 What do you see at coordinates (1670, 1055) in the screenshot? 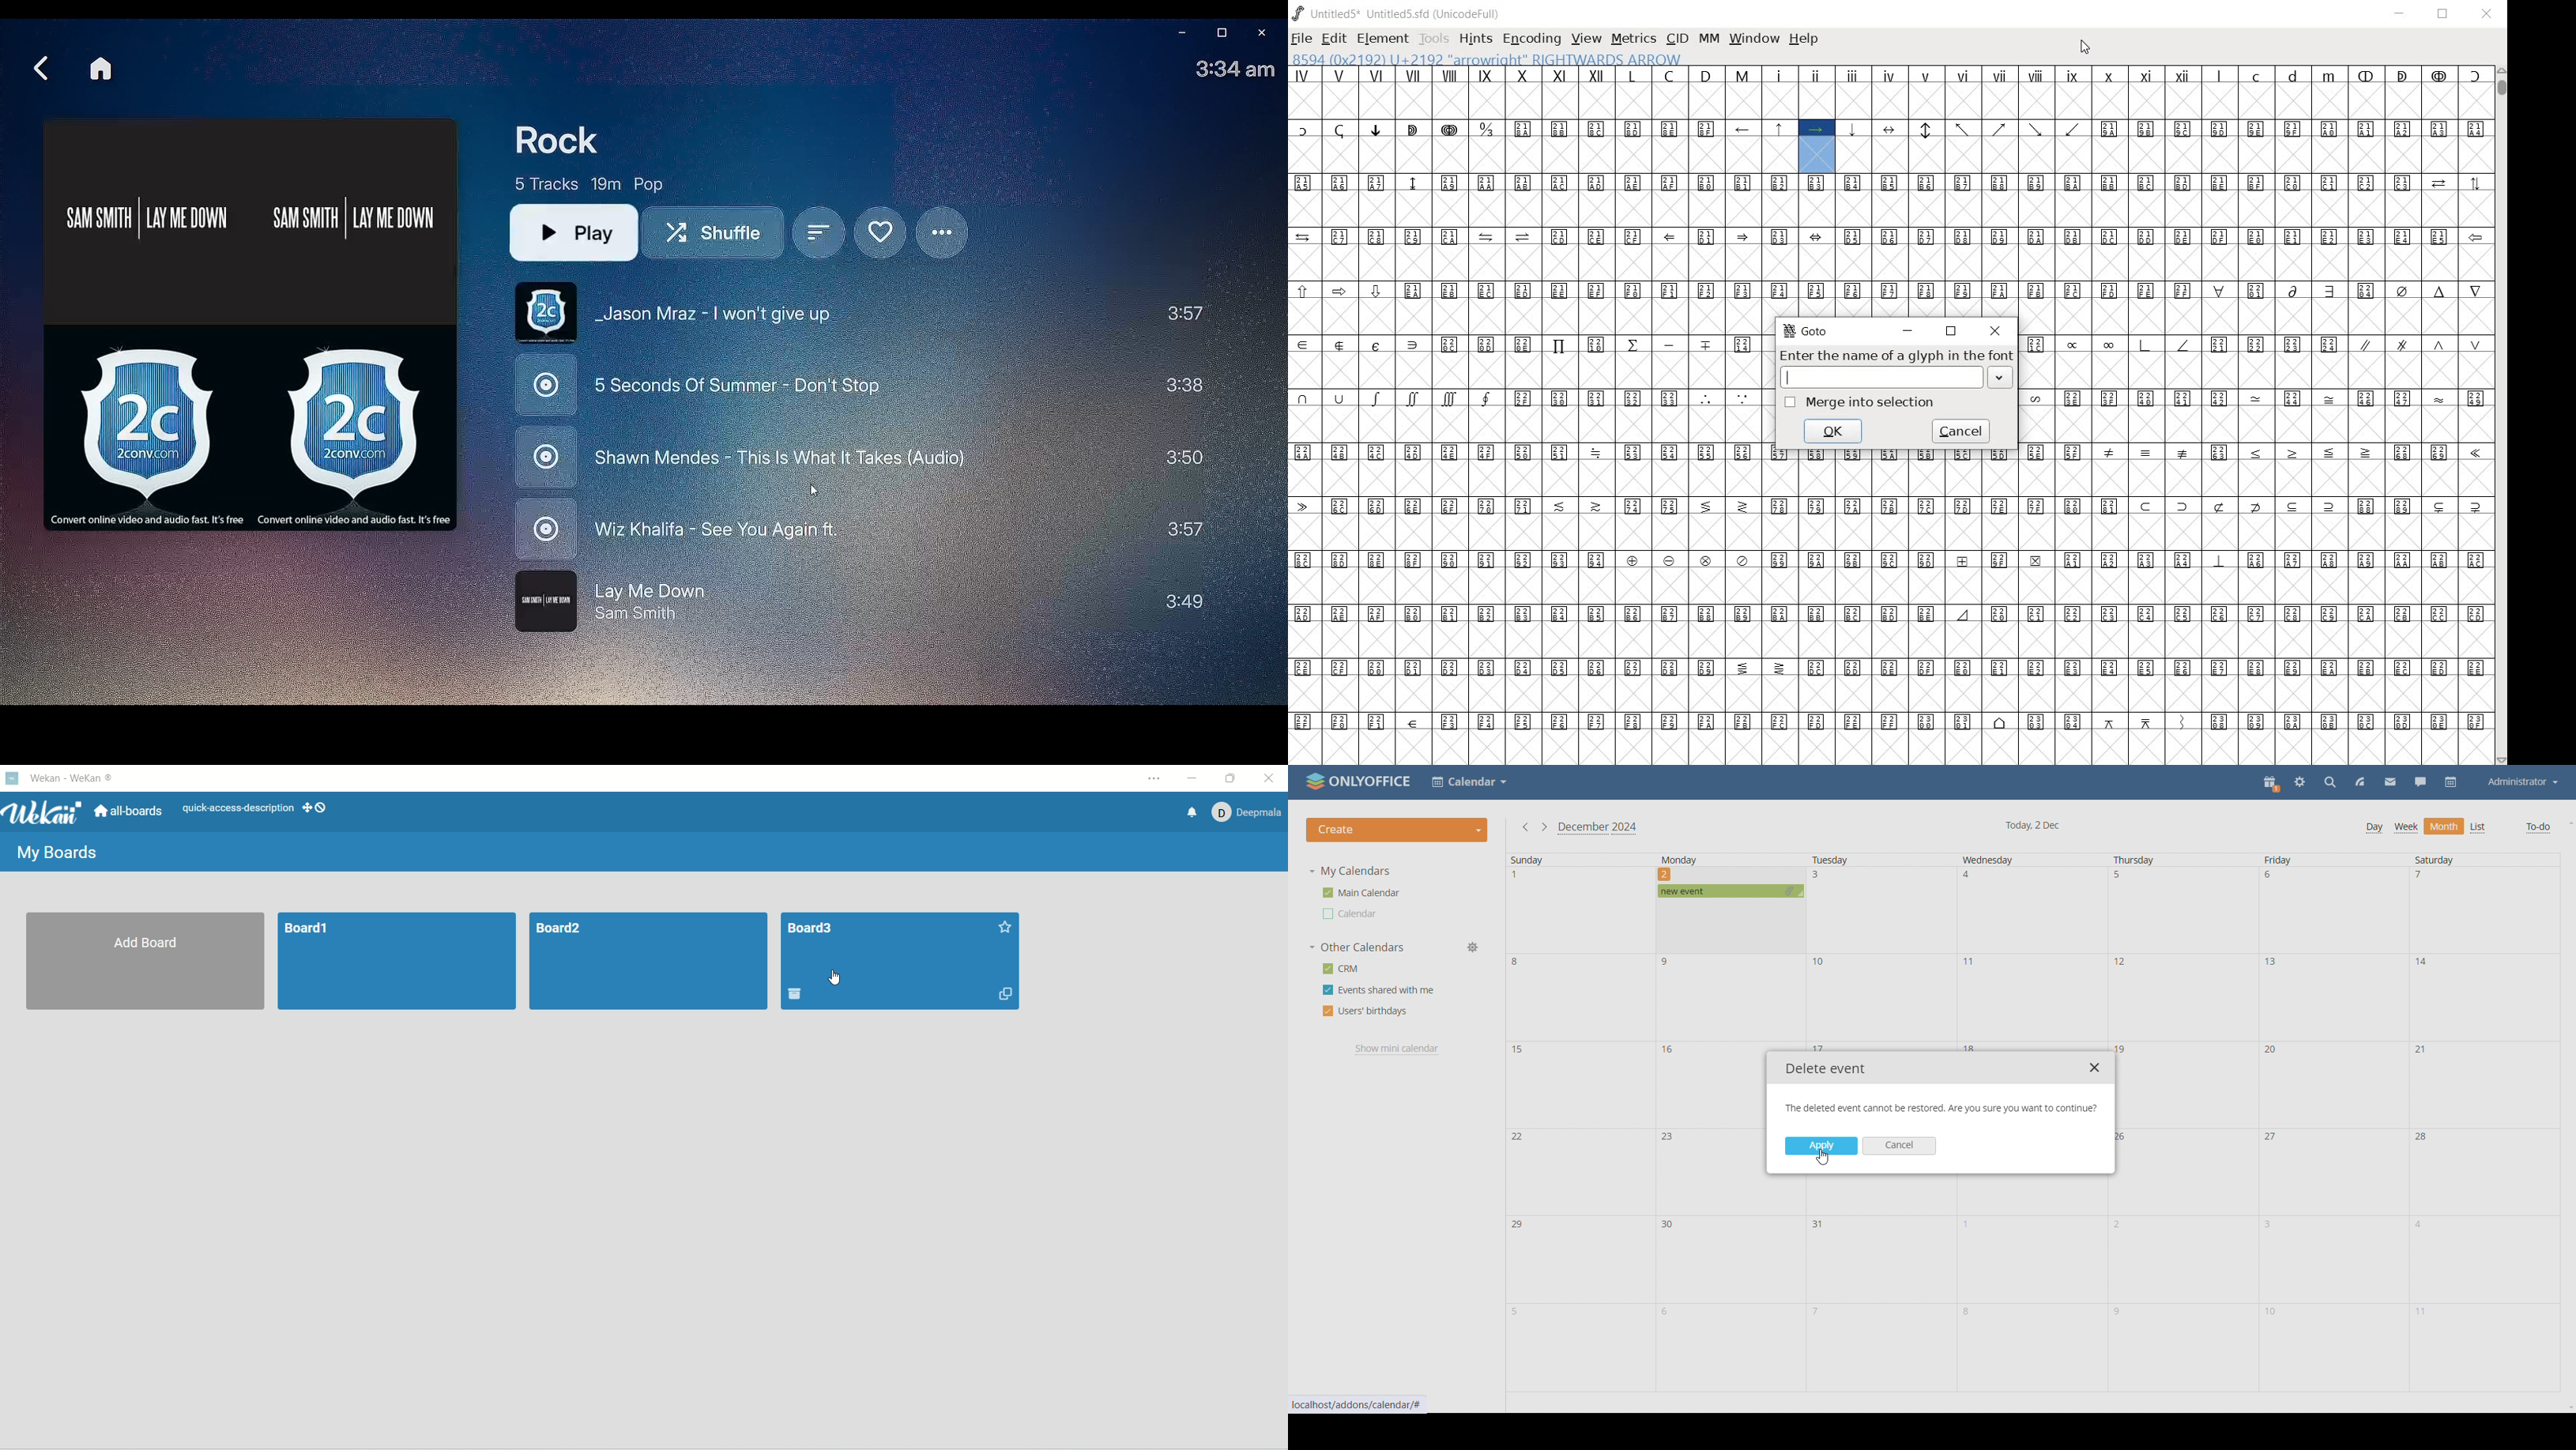
I see `16` at bounding box center [1670, 1055].